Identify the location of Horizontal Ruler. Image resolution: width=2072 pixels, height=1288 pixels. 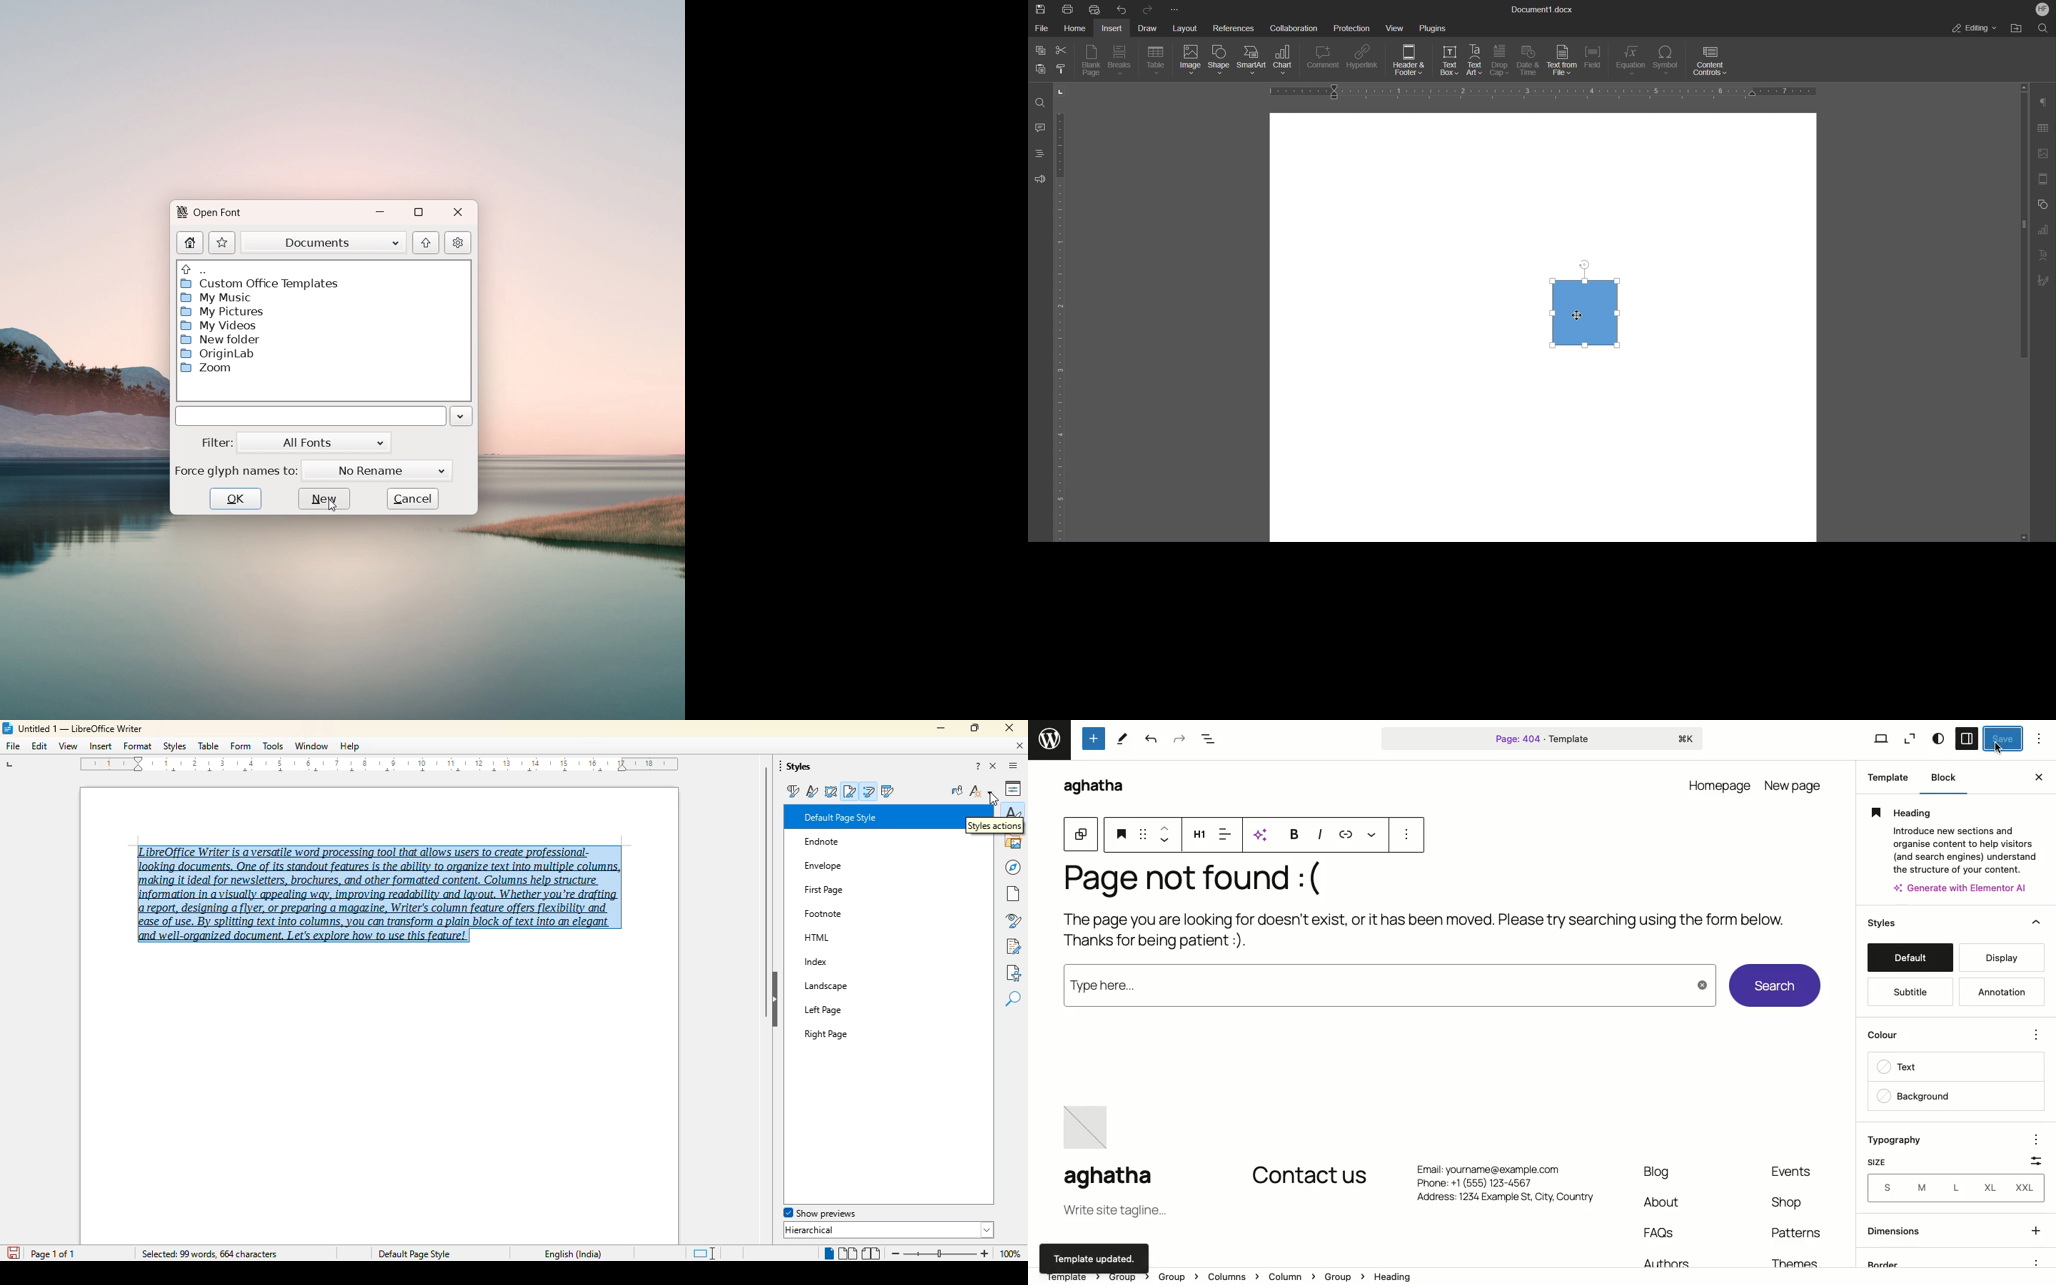
(1064, 326).